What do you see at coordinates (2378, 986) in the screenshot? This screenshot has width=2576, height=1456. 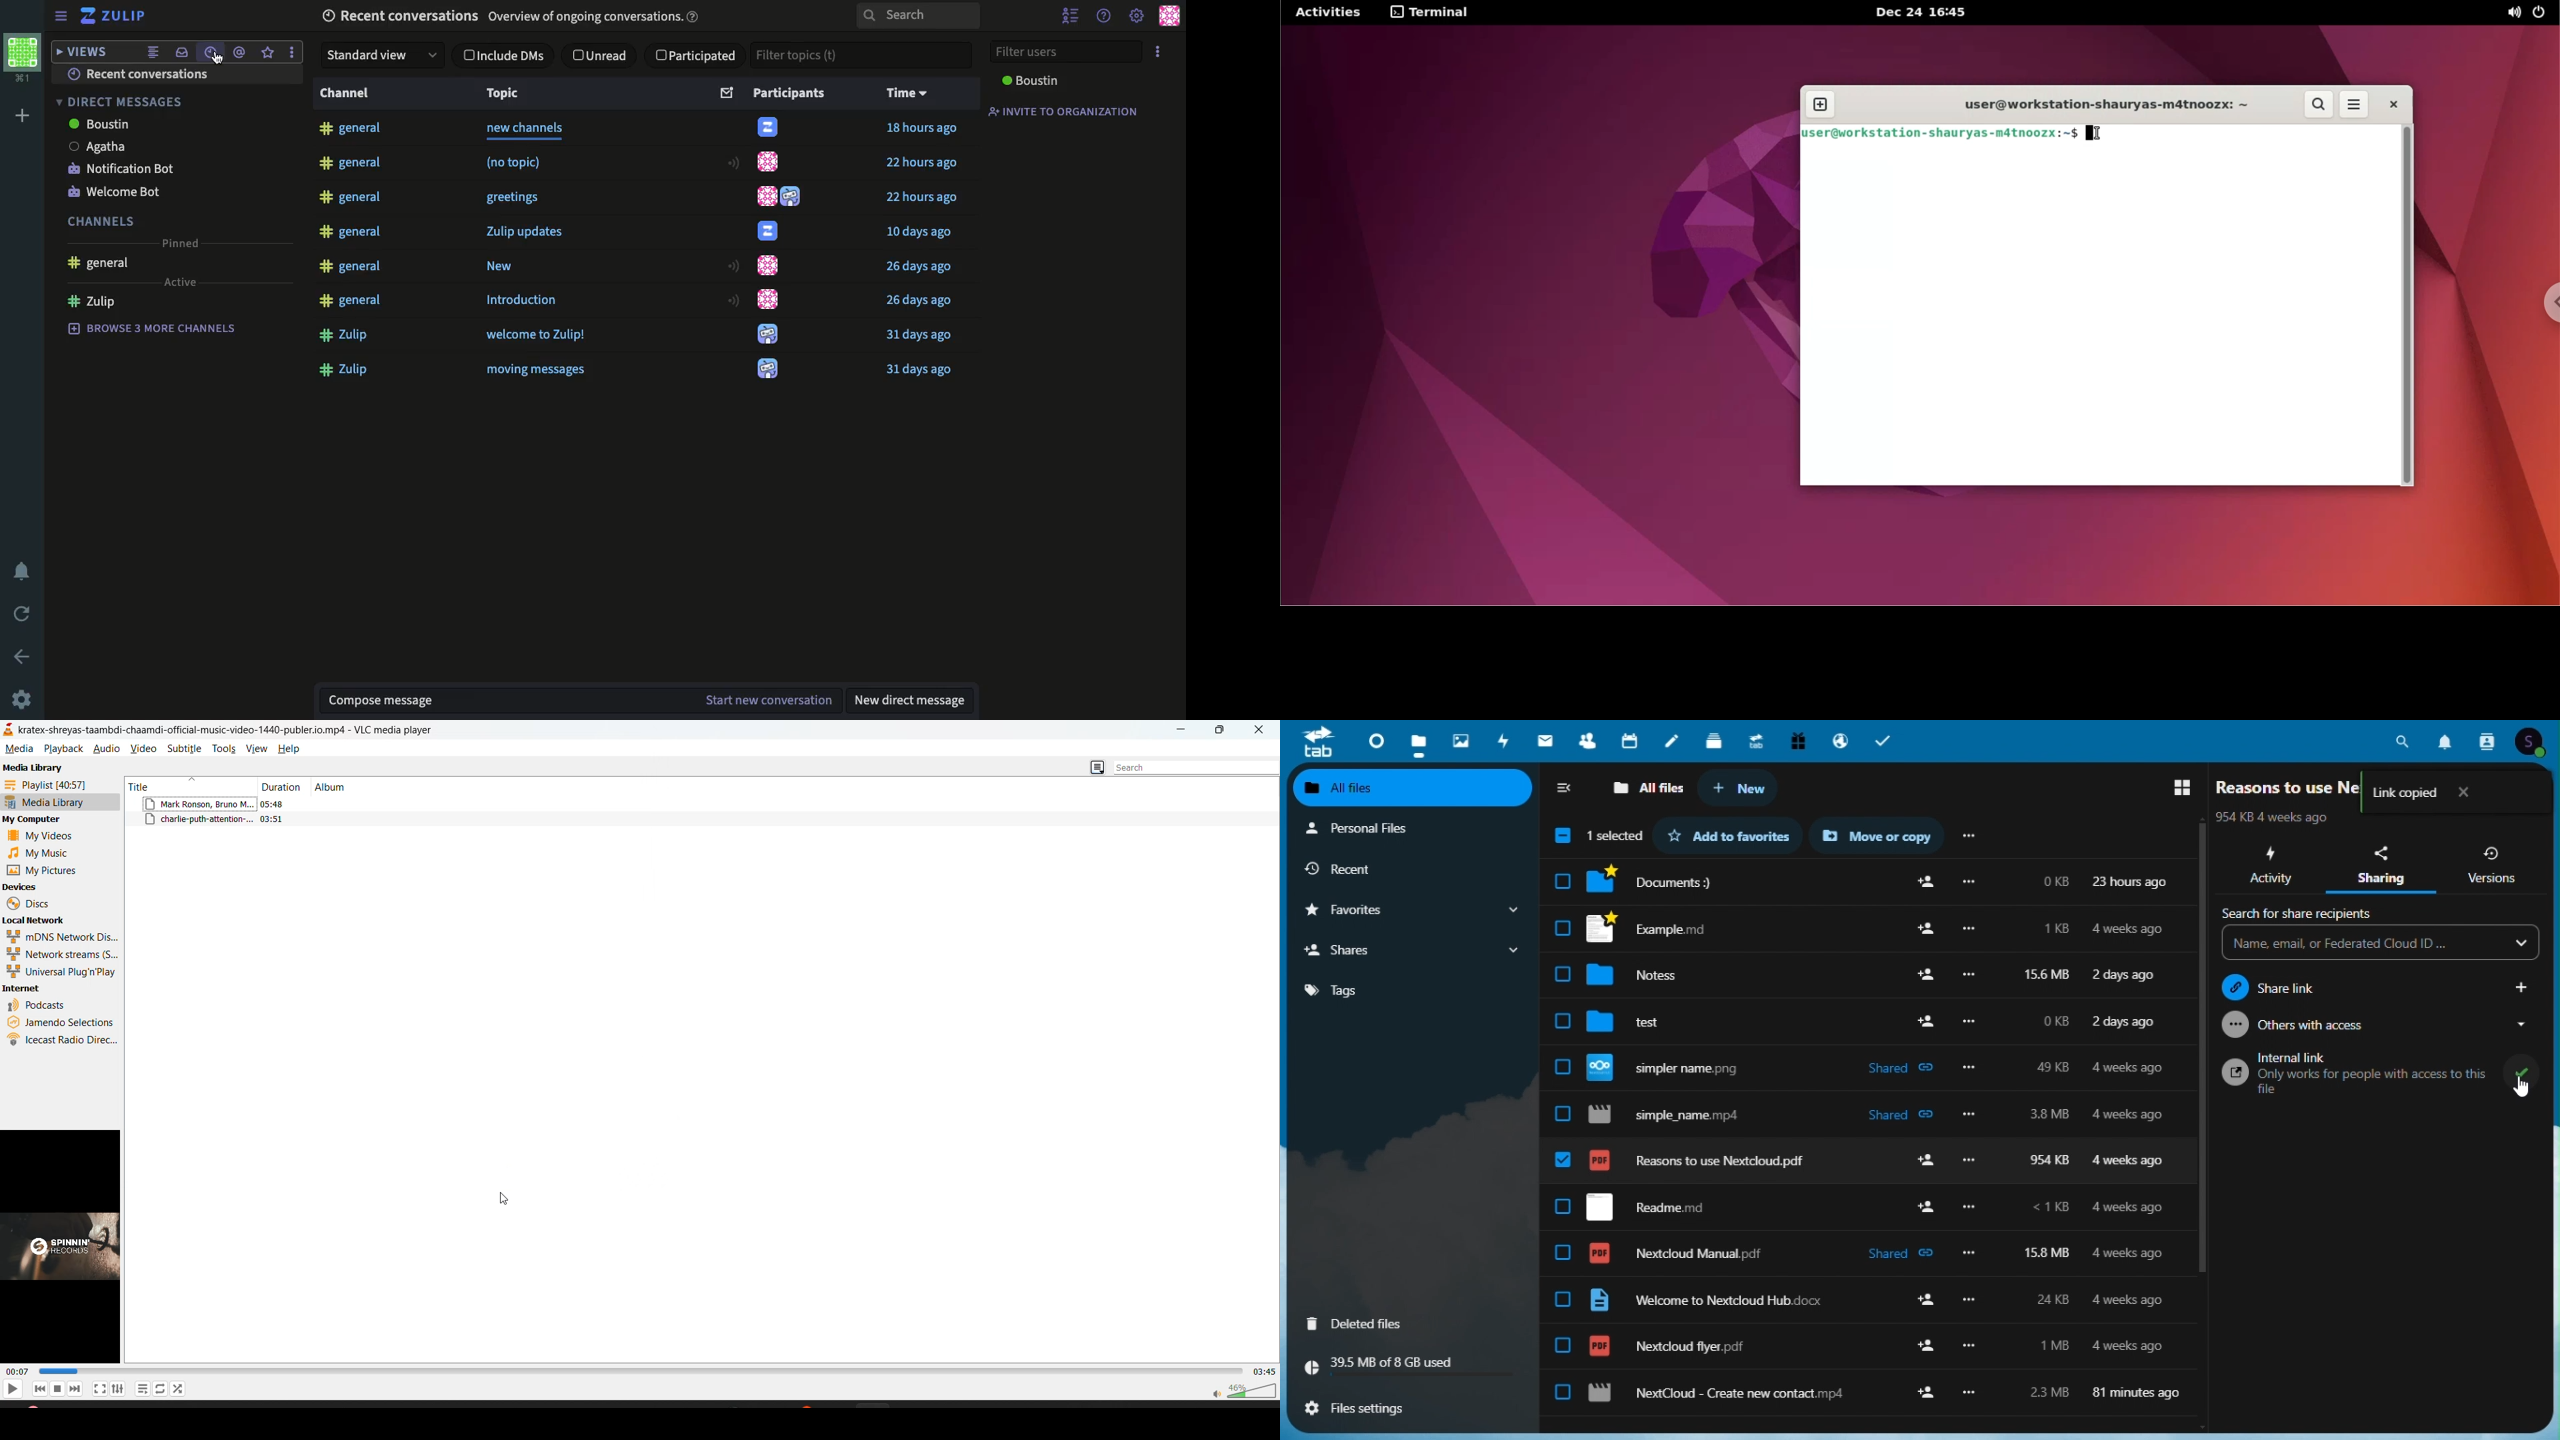 I see `Share link` at bounding box center [2378, 986].